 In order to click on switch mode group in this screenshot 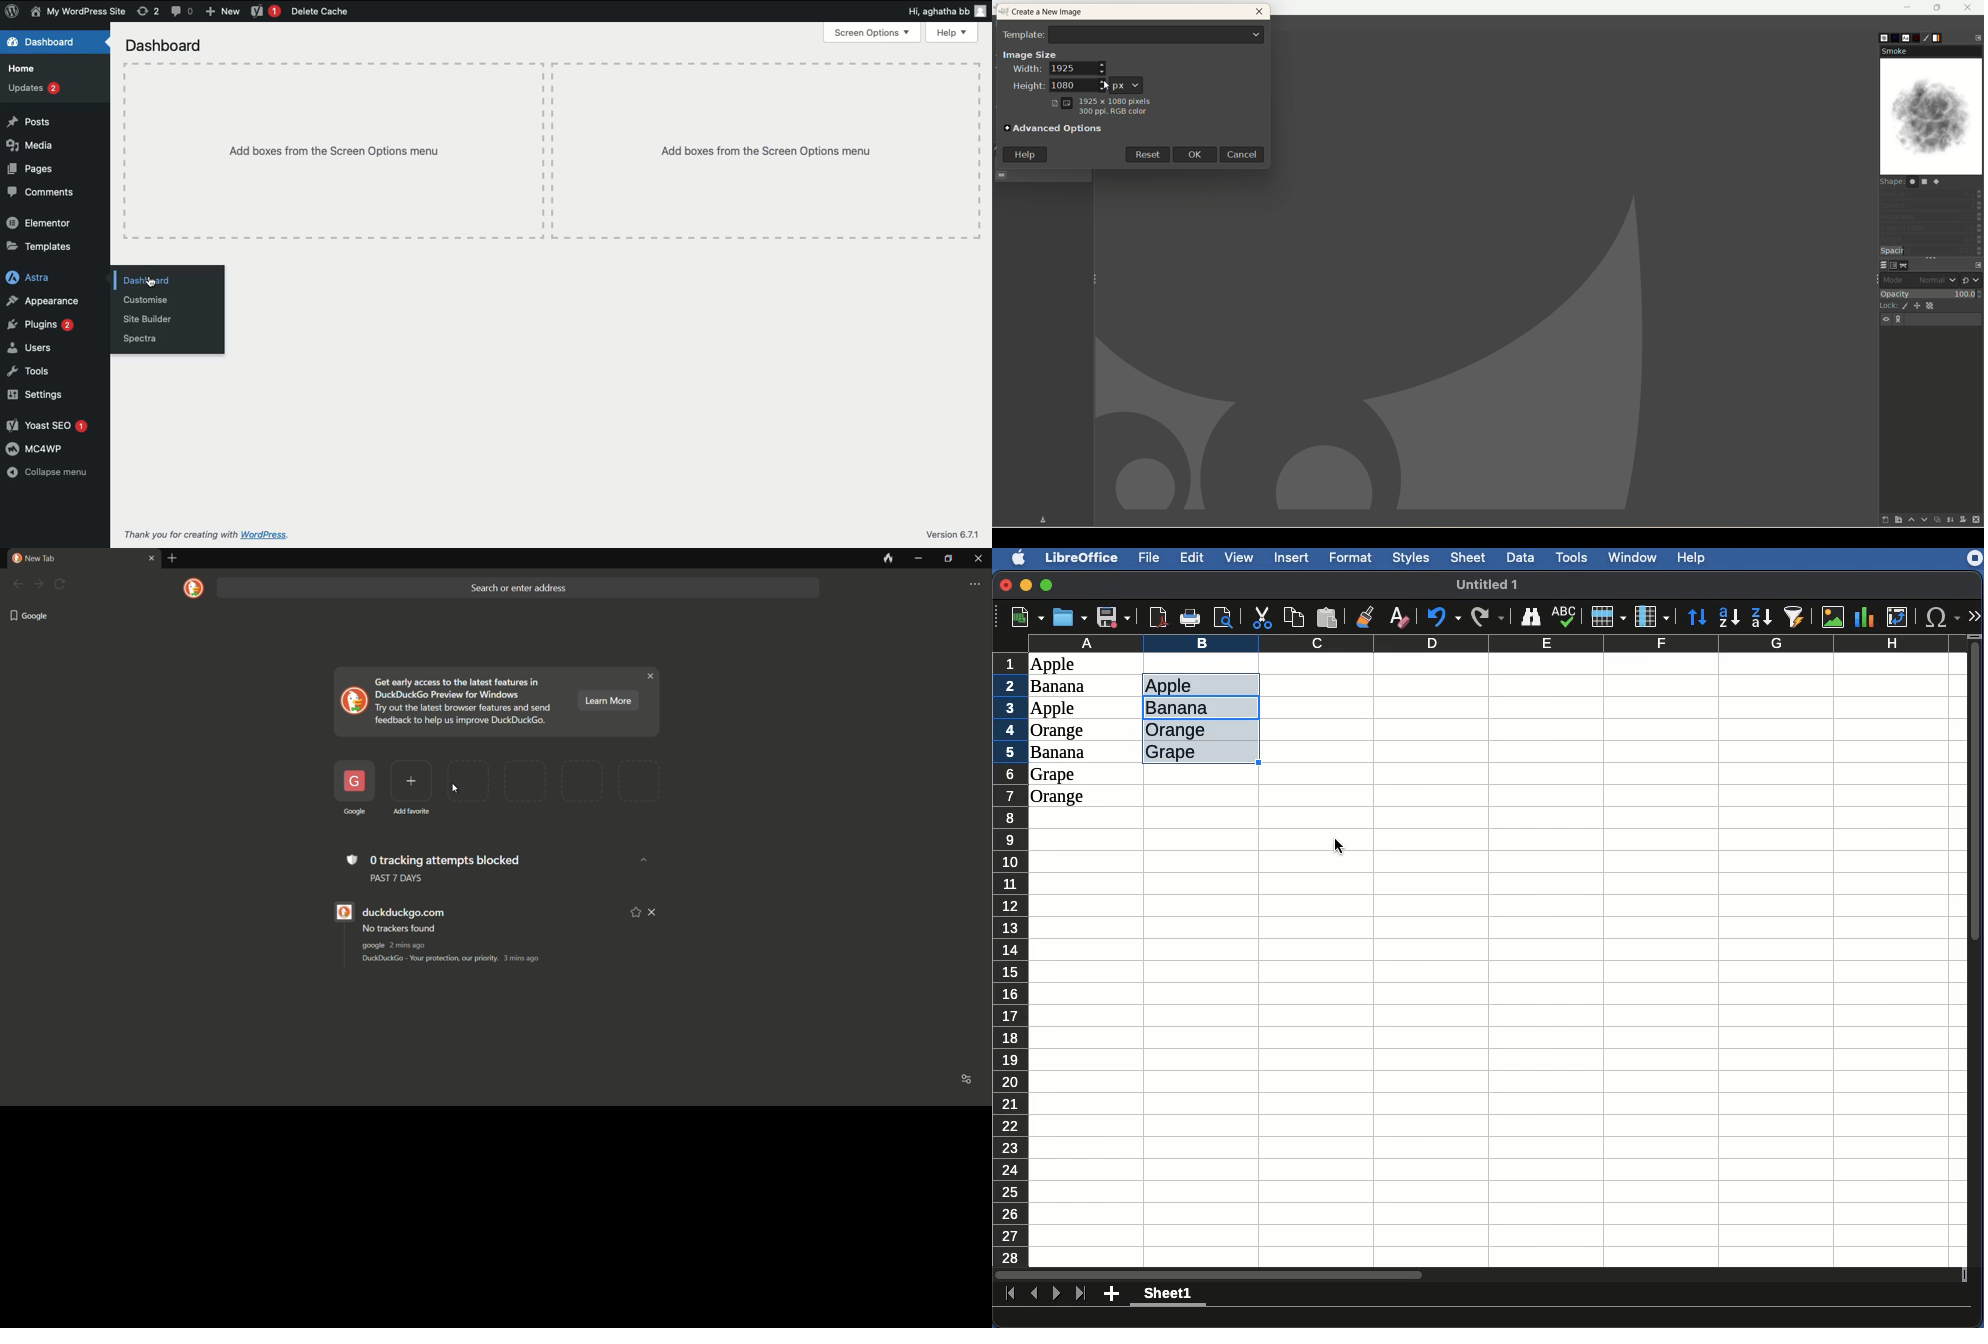, I will do `click(1972, 277)`.